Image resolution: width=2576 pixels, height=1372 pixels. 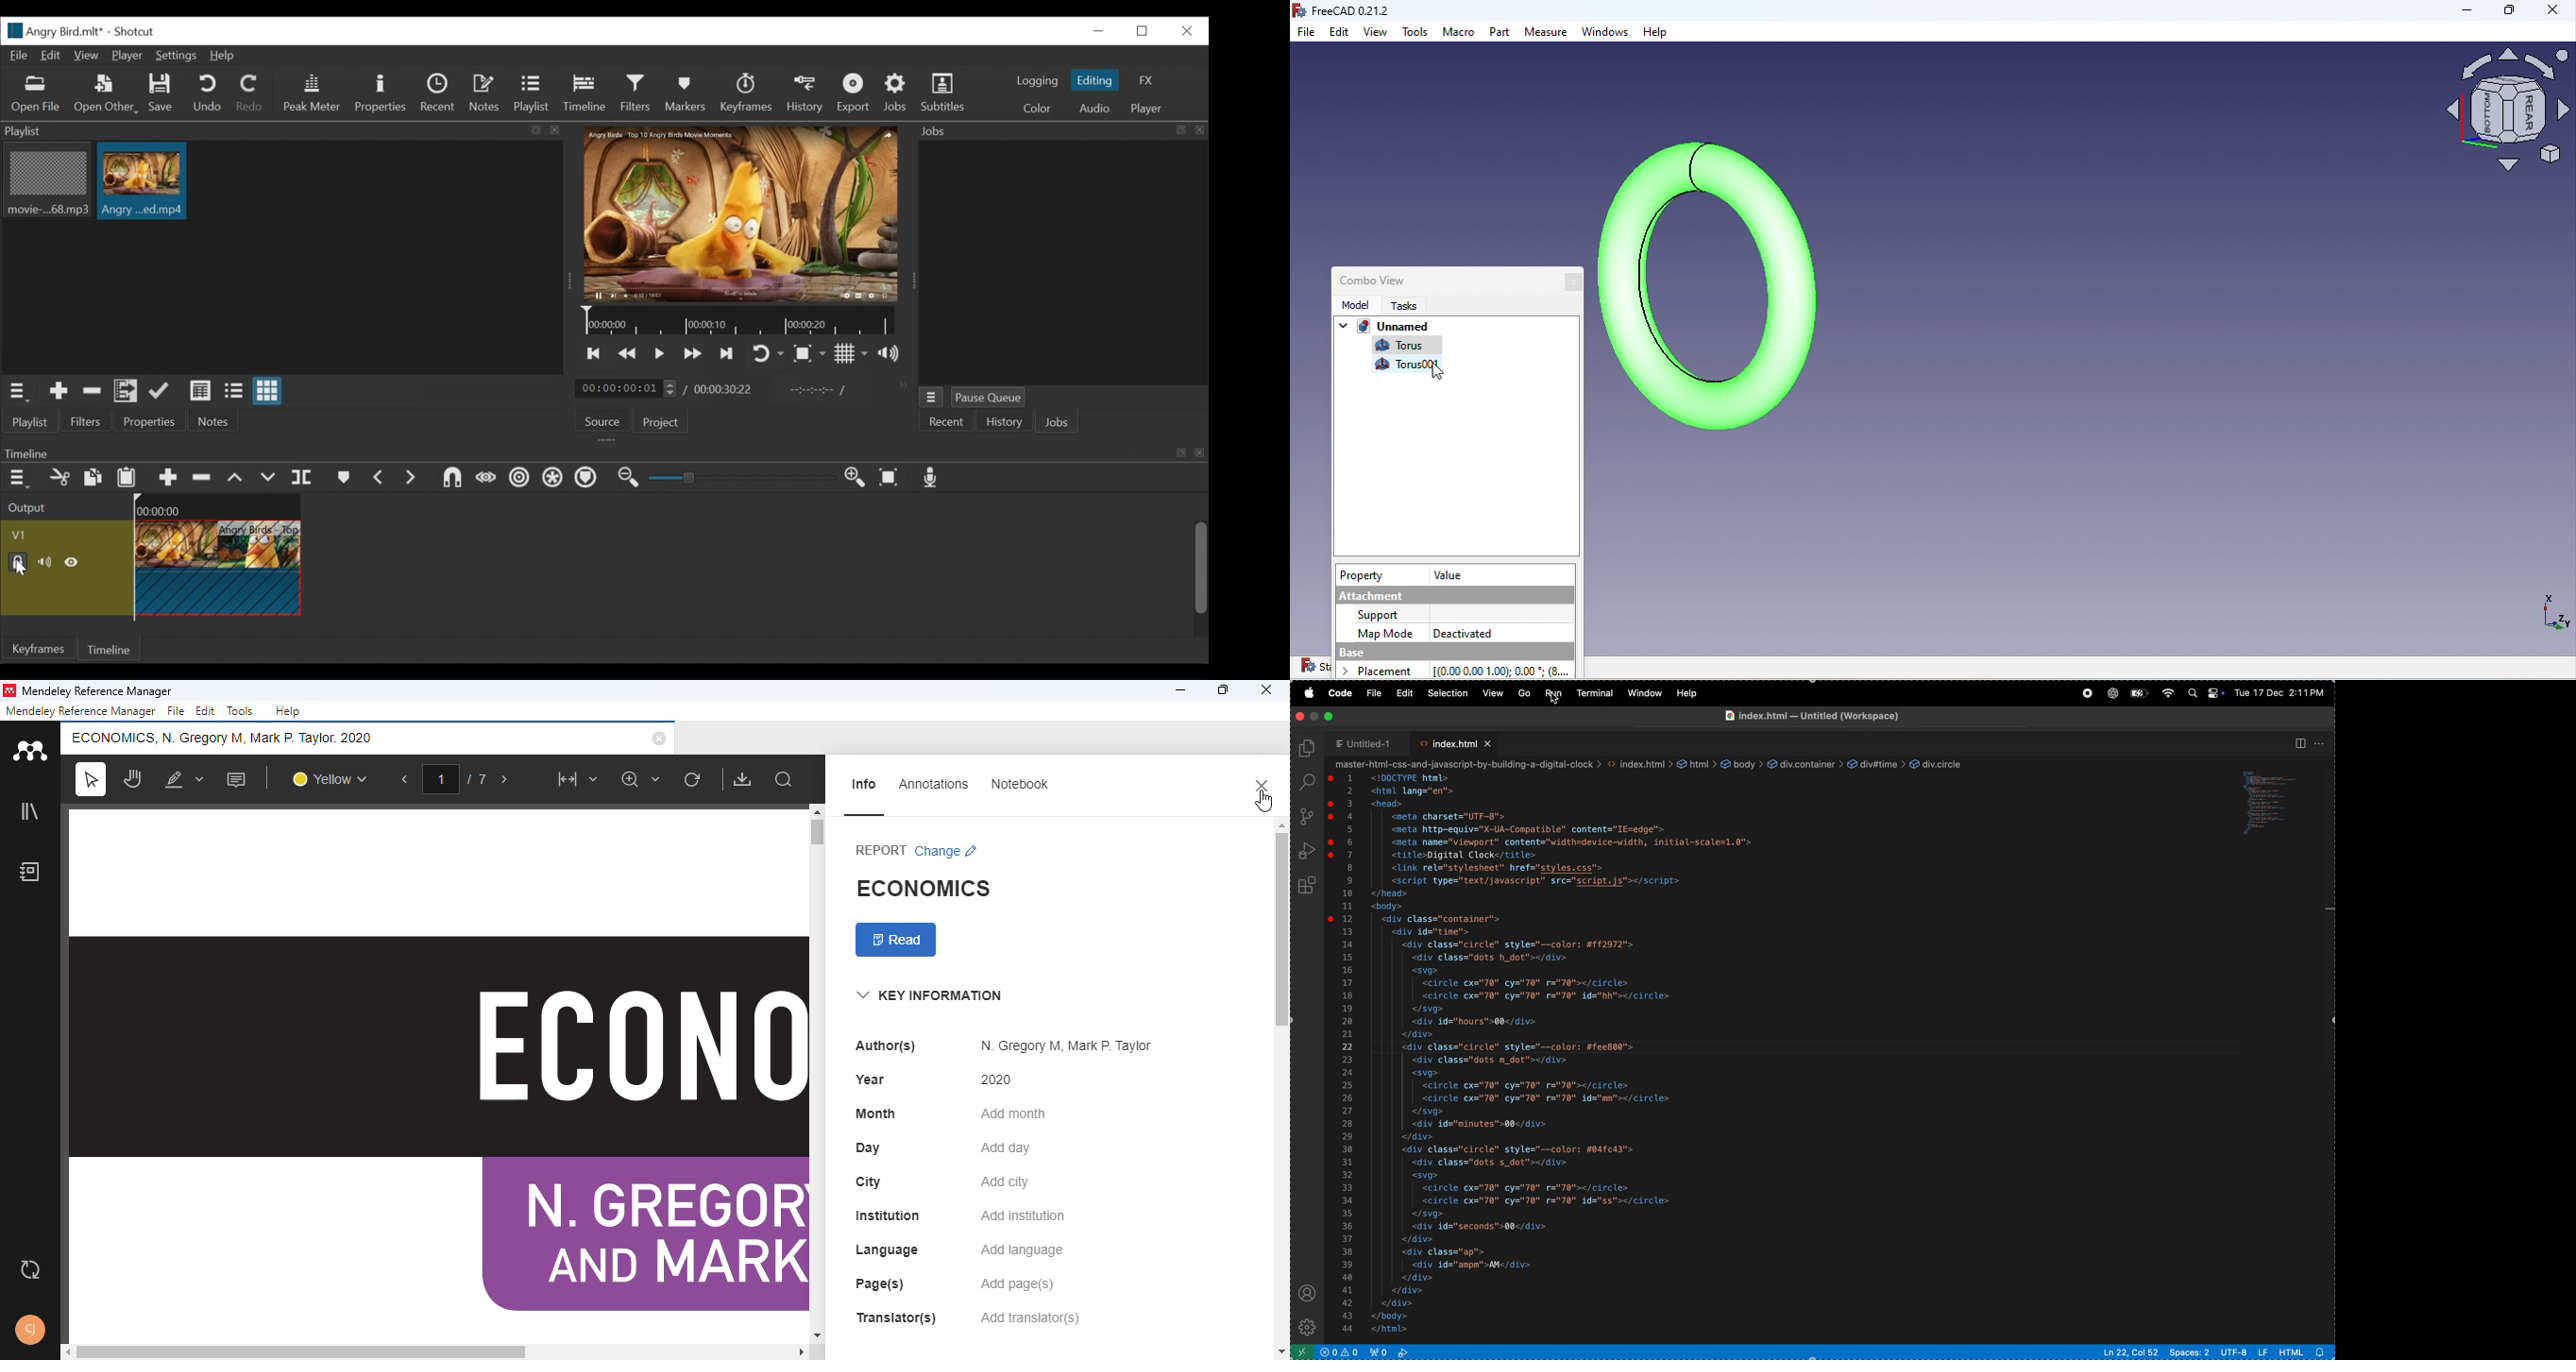 I want to click on Record audio, so click(x=932, y=478).